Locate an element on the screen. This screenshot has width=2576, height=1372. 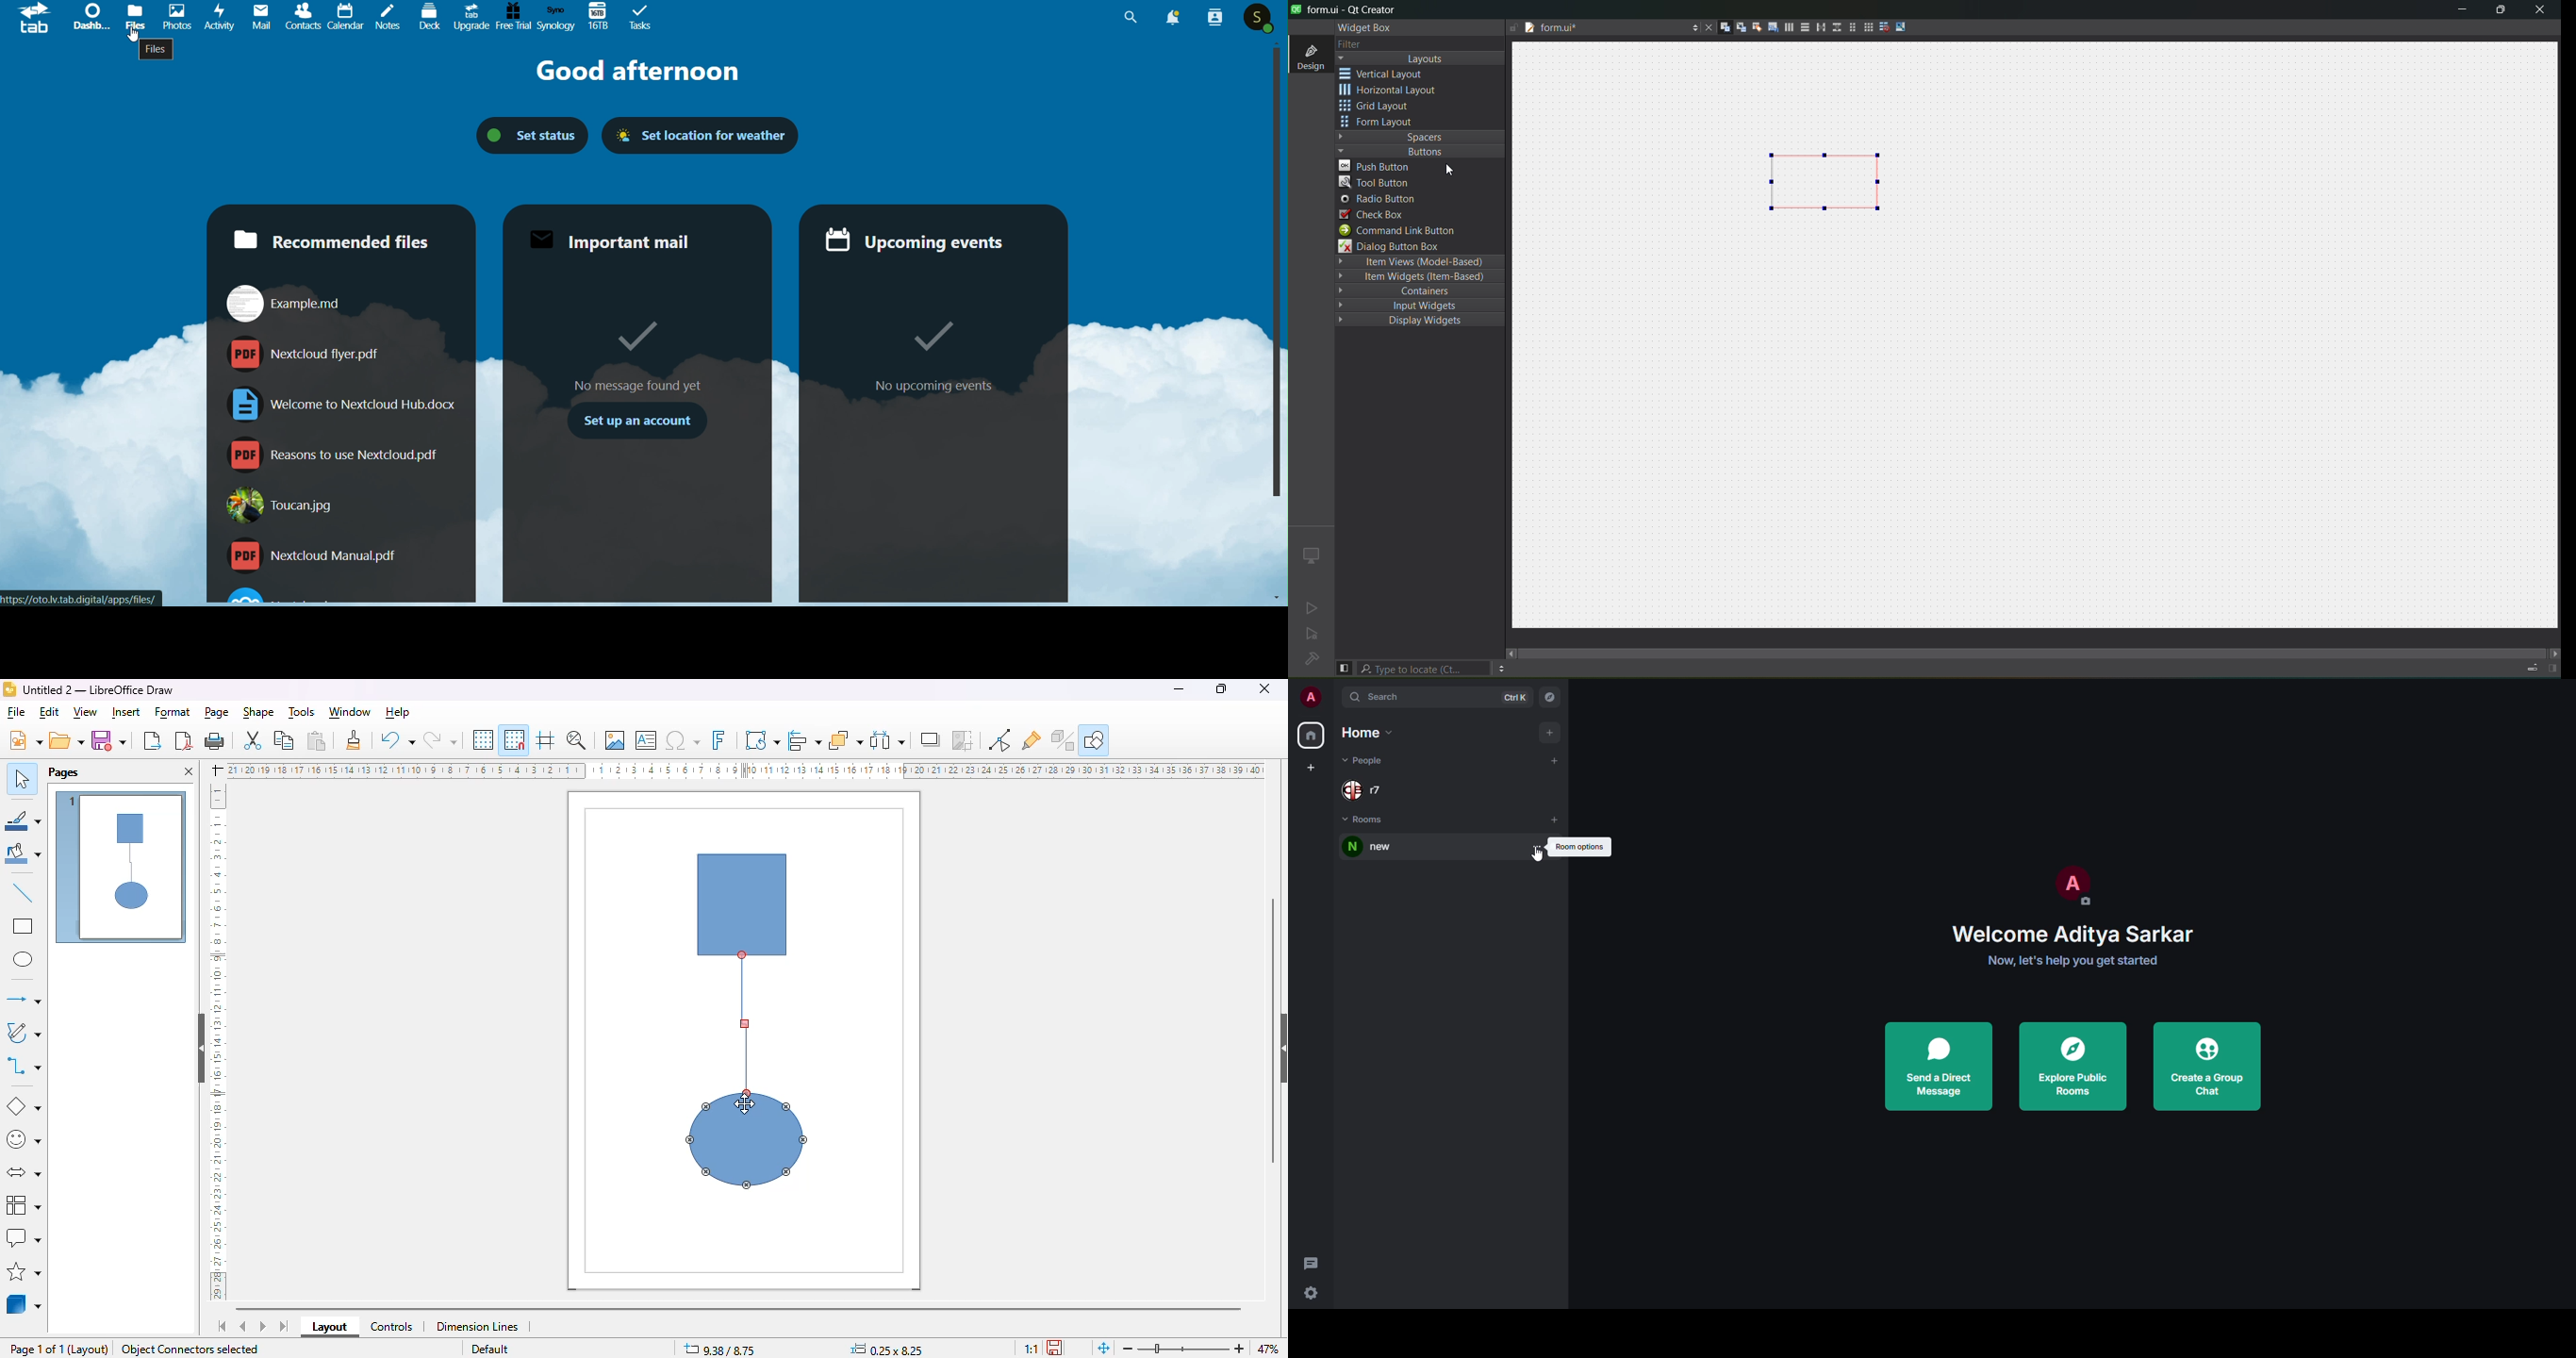
cursor is located at coordinates (1452, 172).